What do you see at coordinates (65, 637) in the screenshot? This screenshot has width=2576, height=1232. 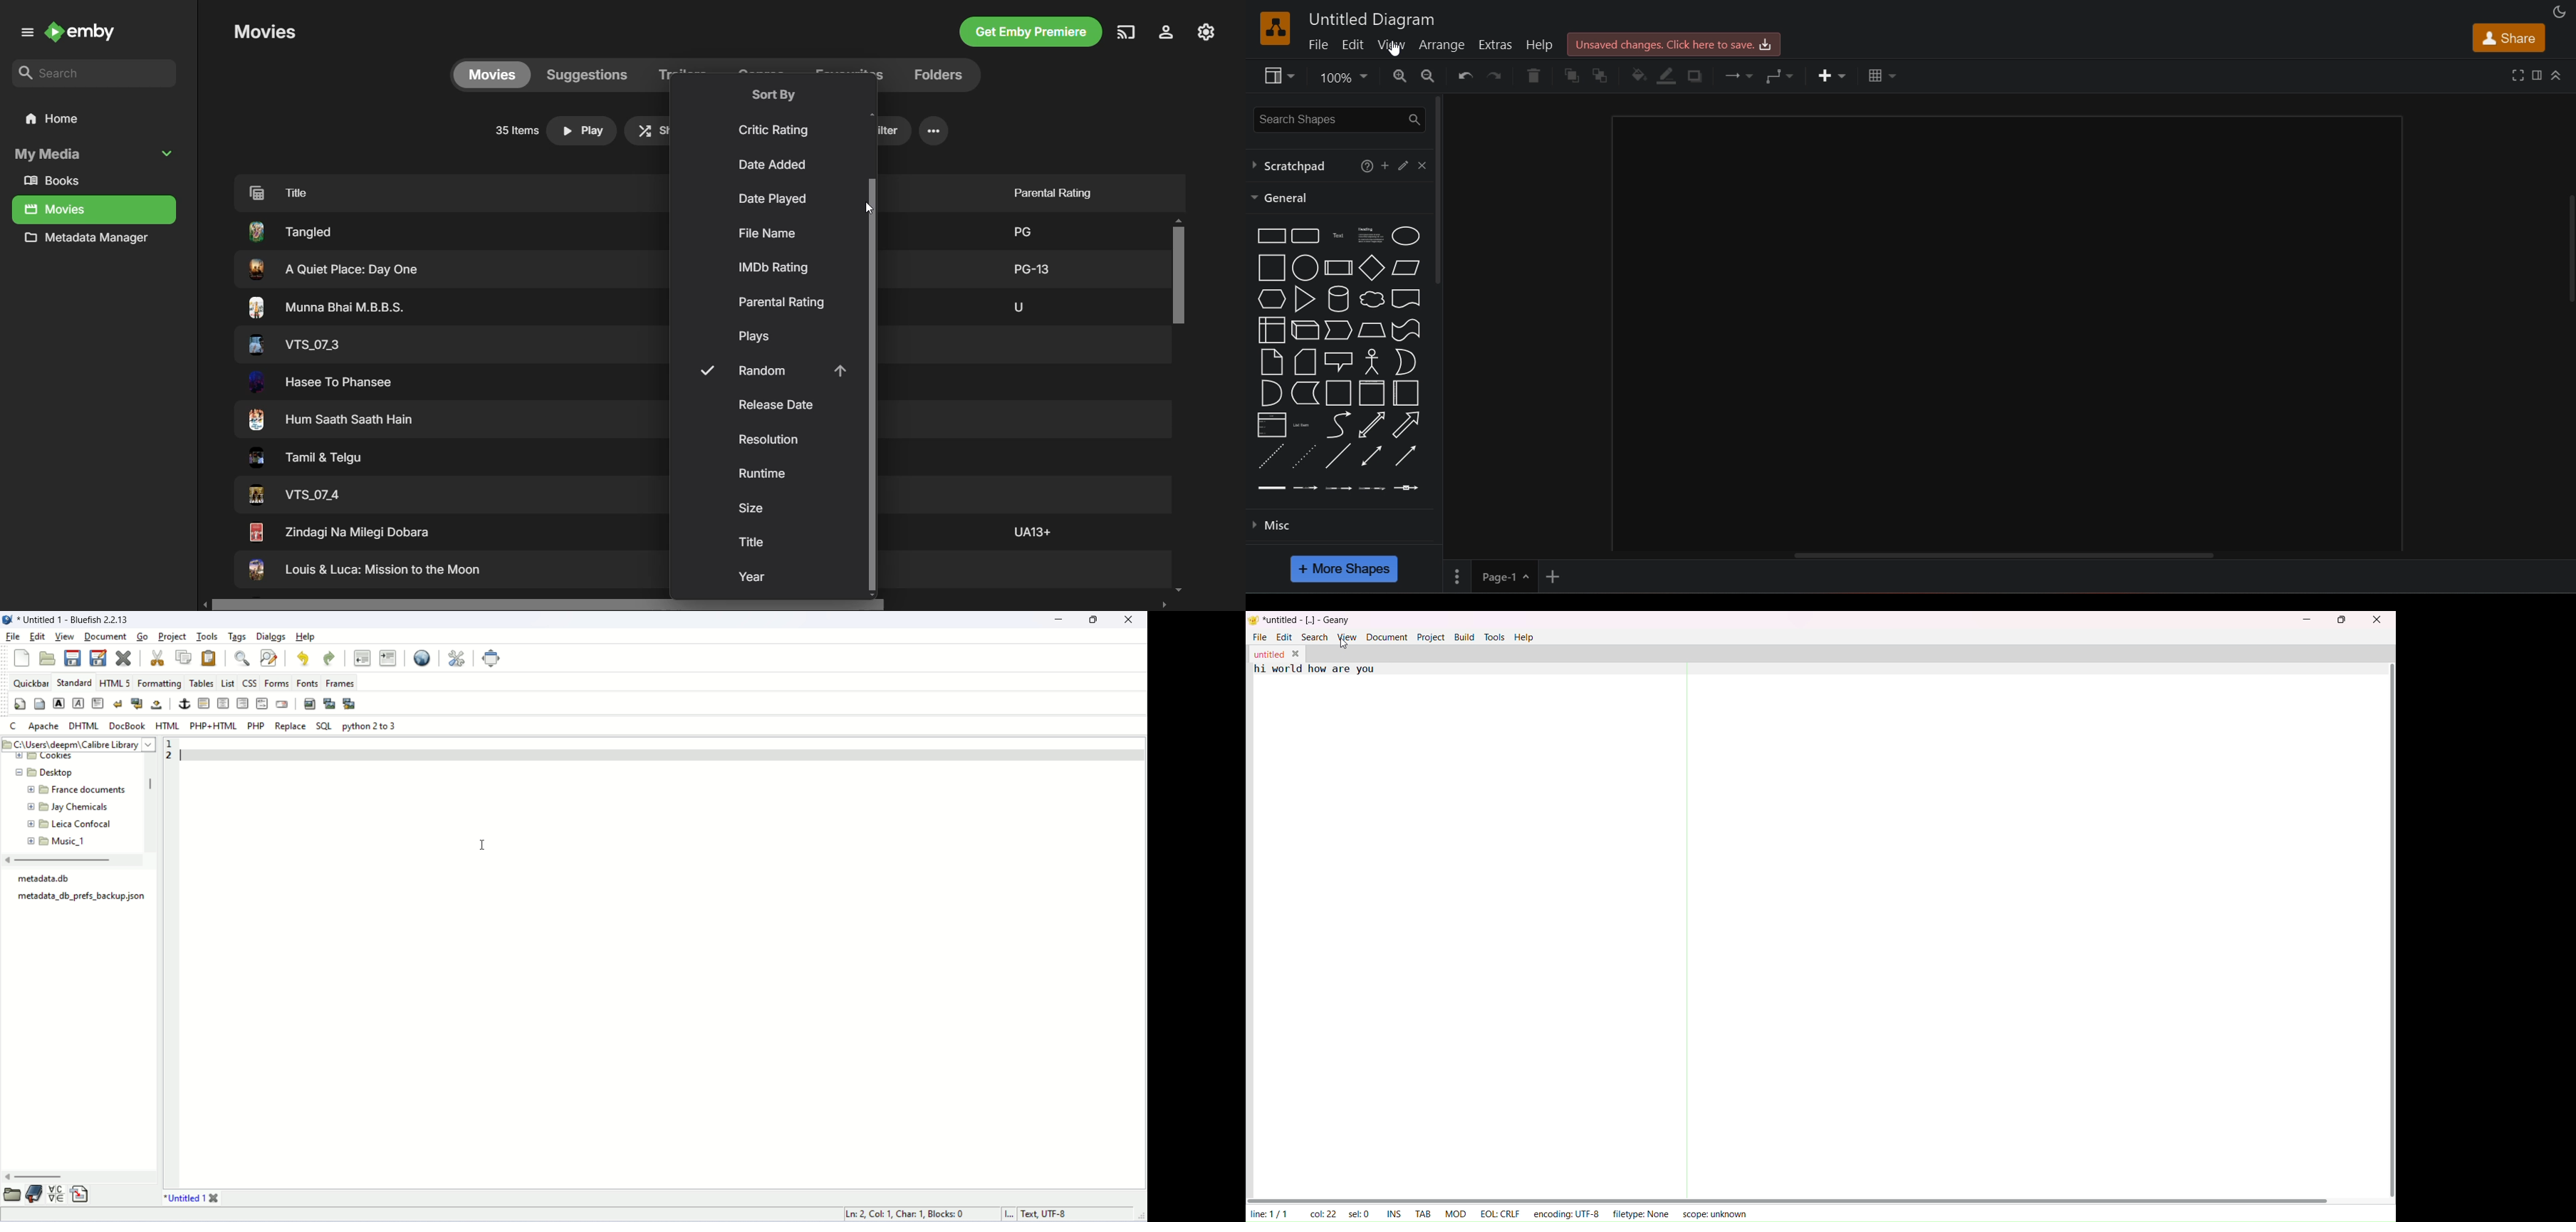 I see `view` at bounding box center [65, 637].